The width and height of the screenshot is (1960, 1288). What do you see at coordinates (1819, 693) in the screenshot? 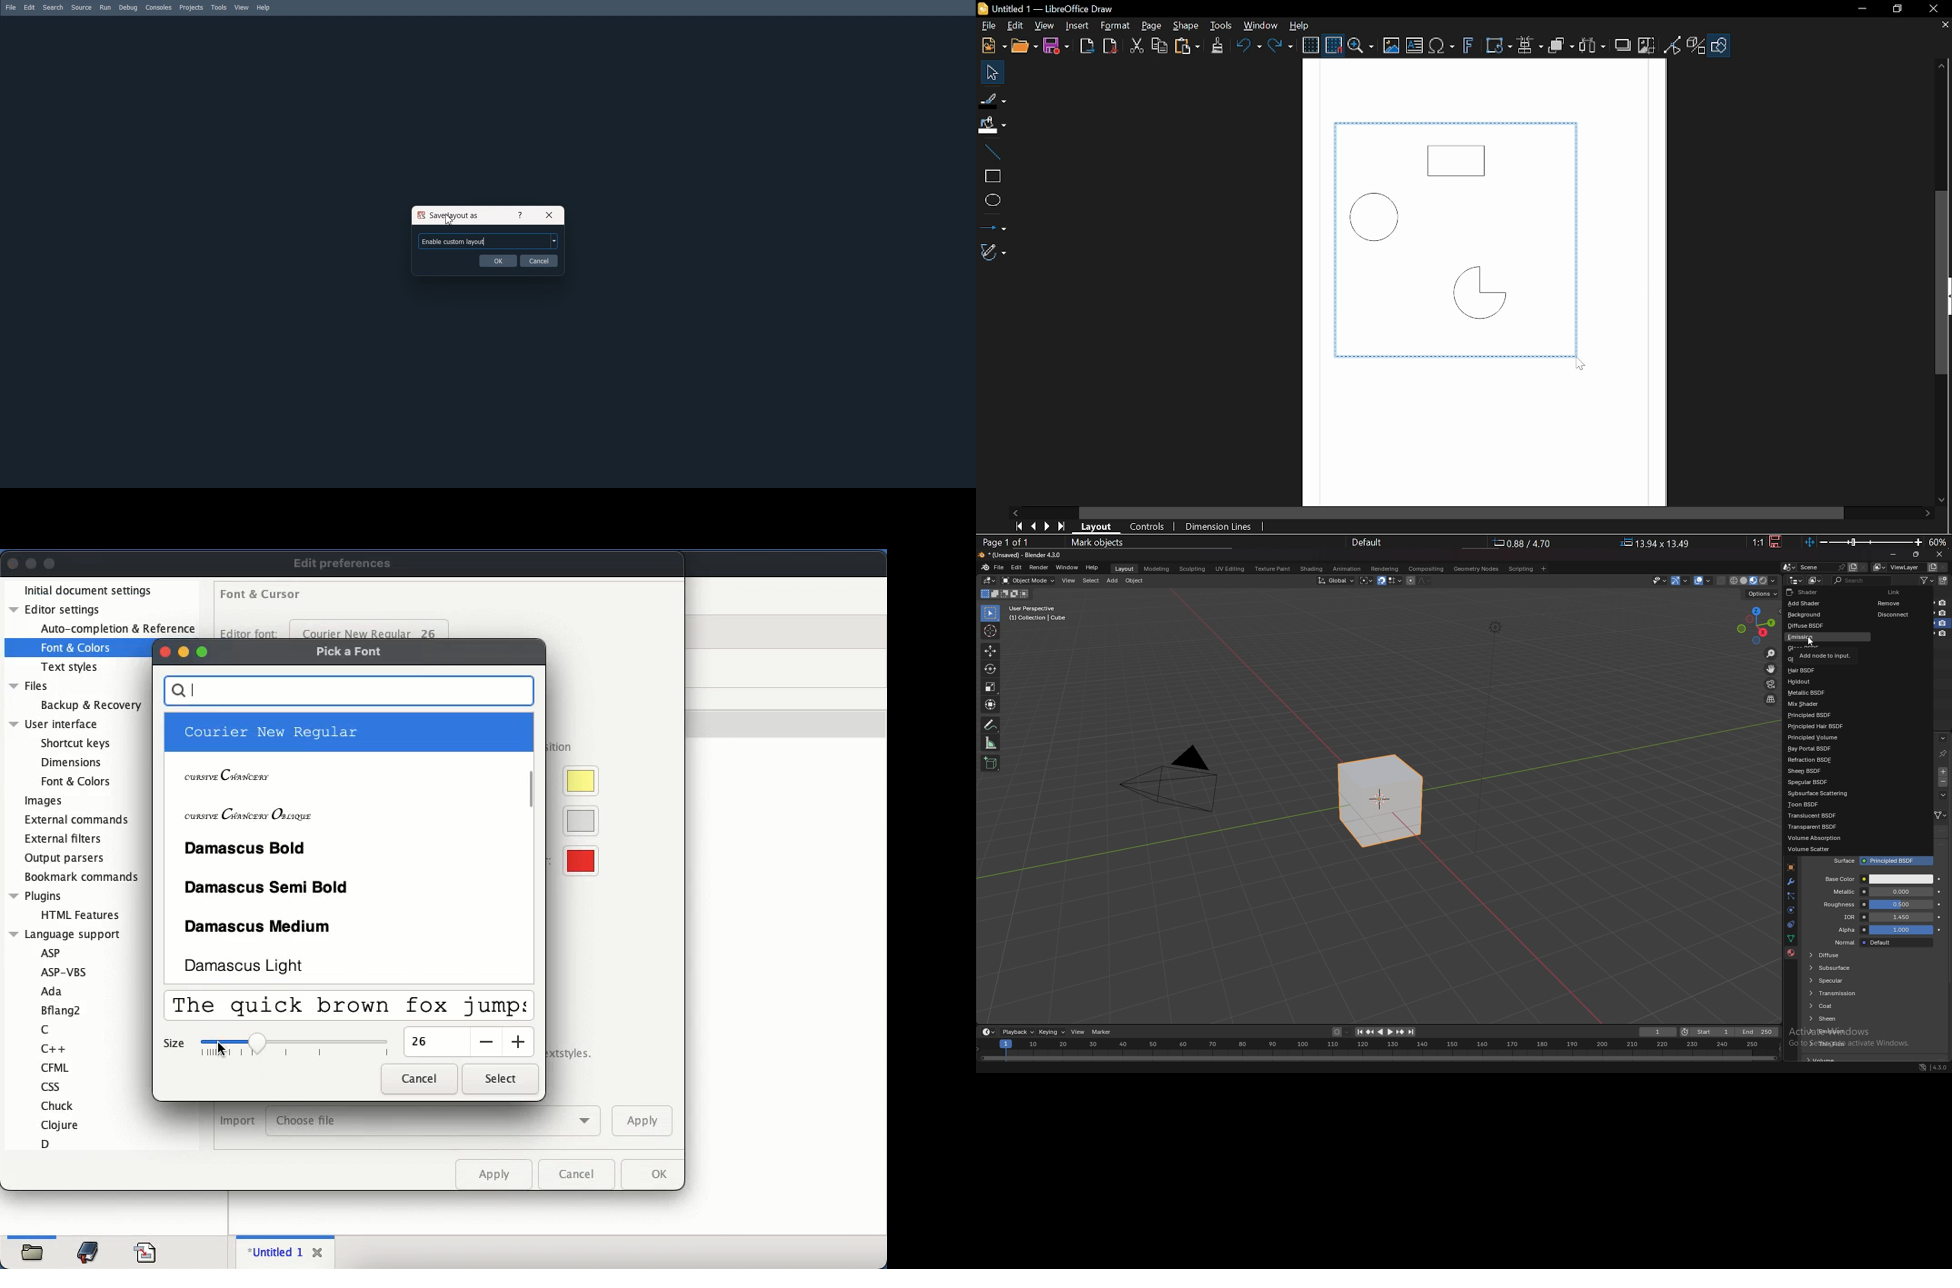
I see `metallic bsdf` at bounding box center [1819, 693].